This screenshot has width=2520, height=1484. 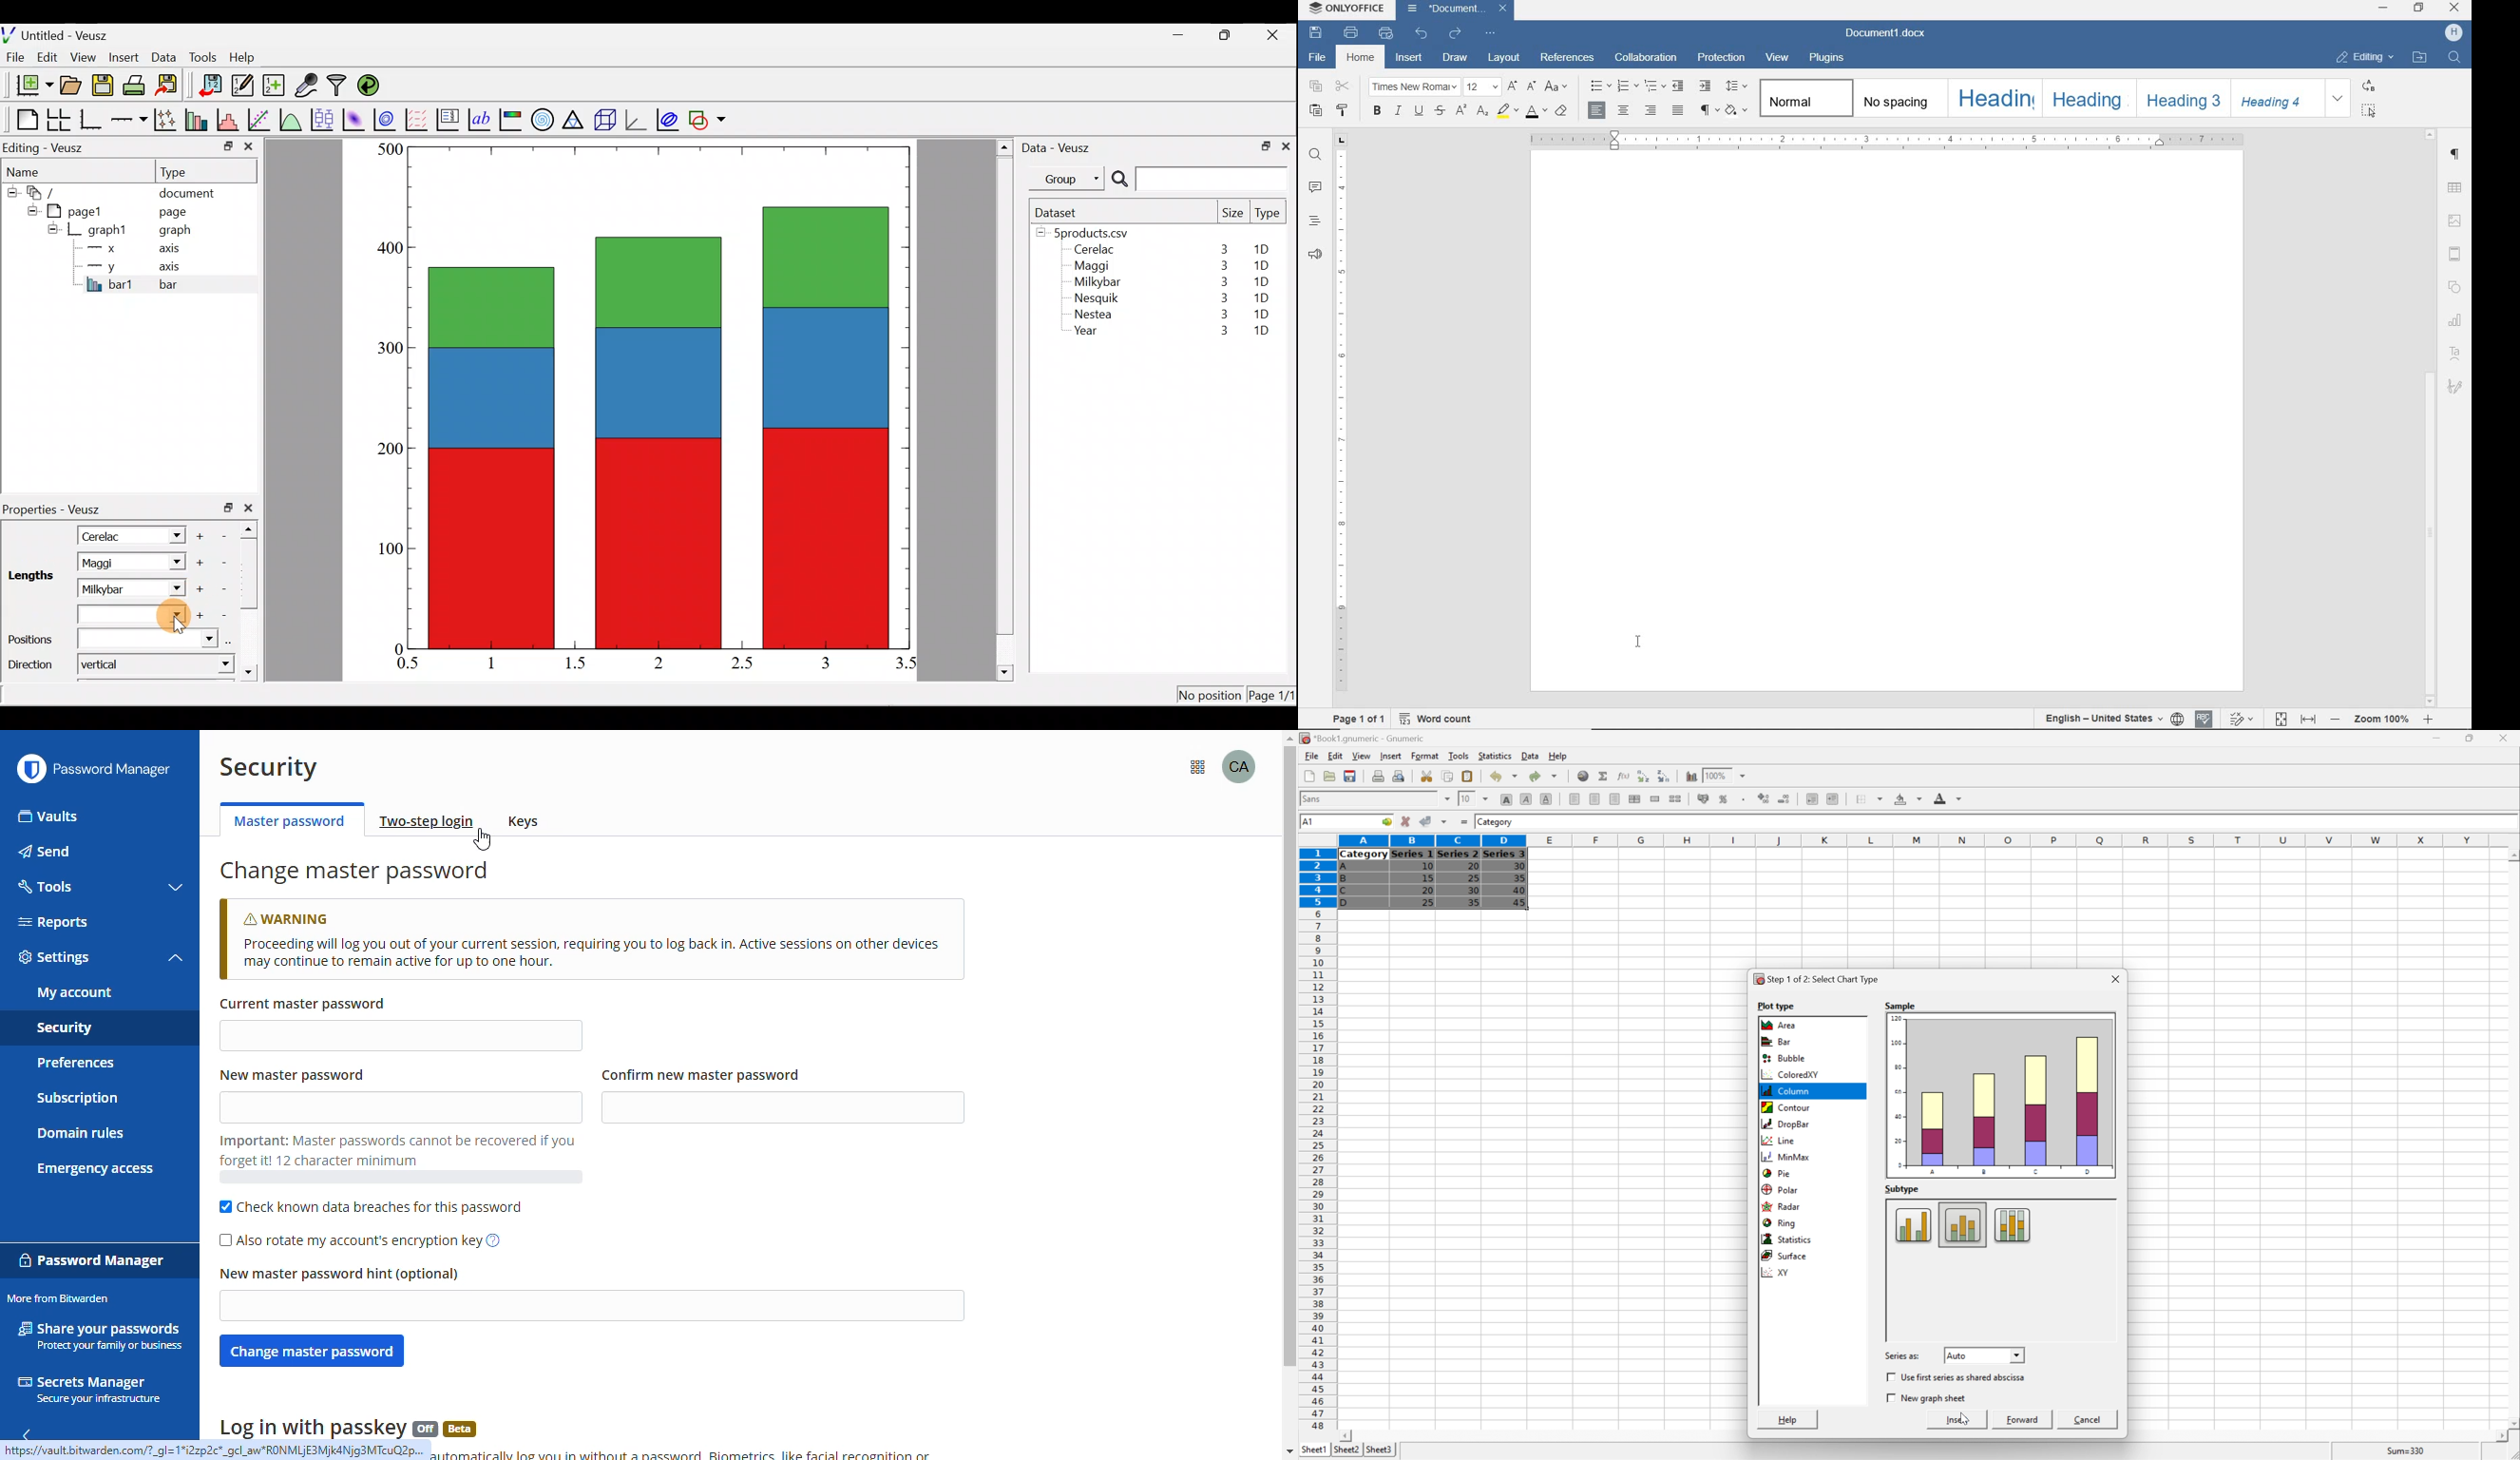 What do you see at coordinates (1345, 868) in the screenshot?
I see `A` at bounding box center [1345, 868].